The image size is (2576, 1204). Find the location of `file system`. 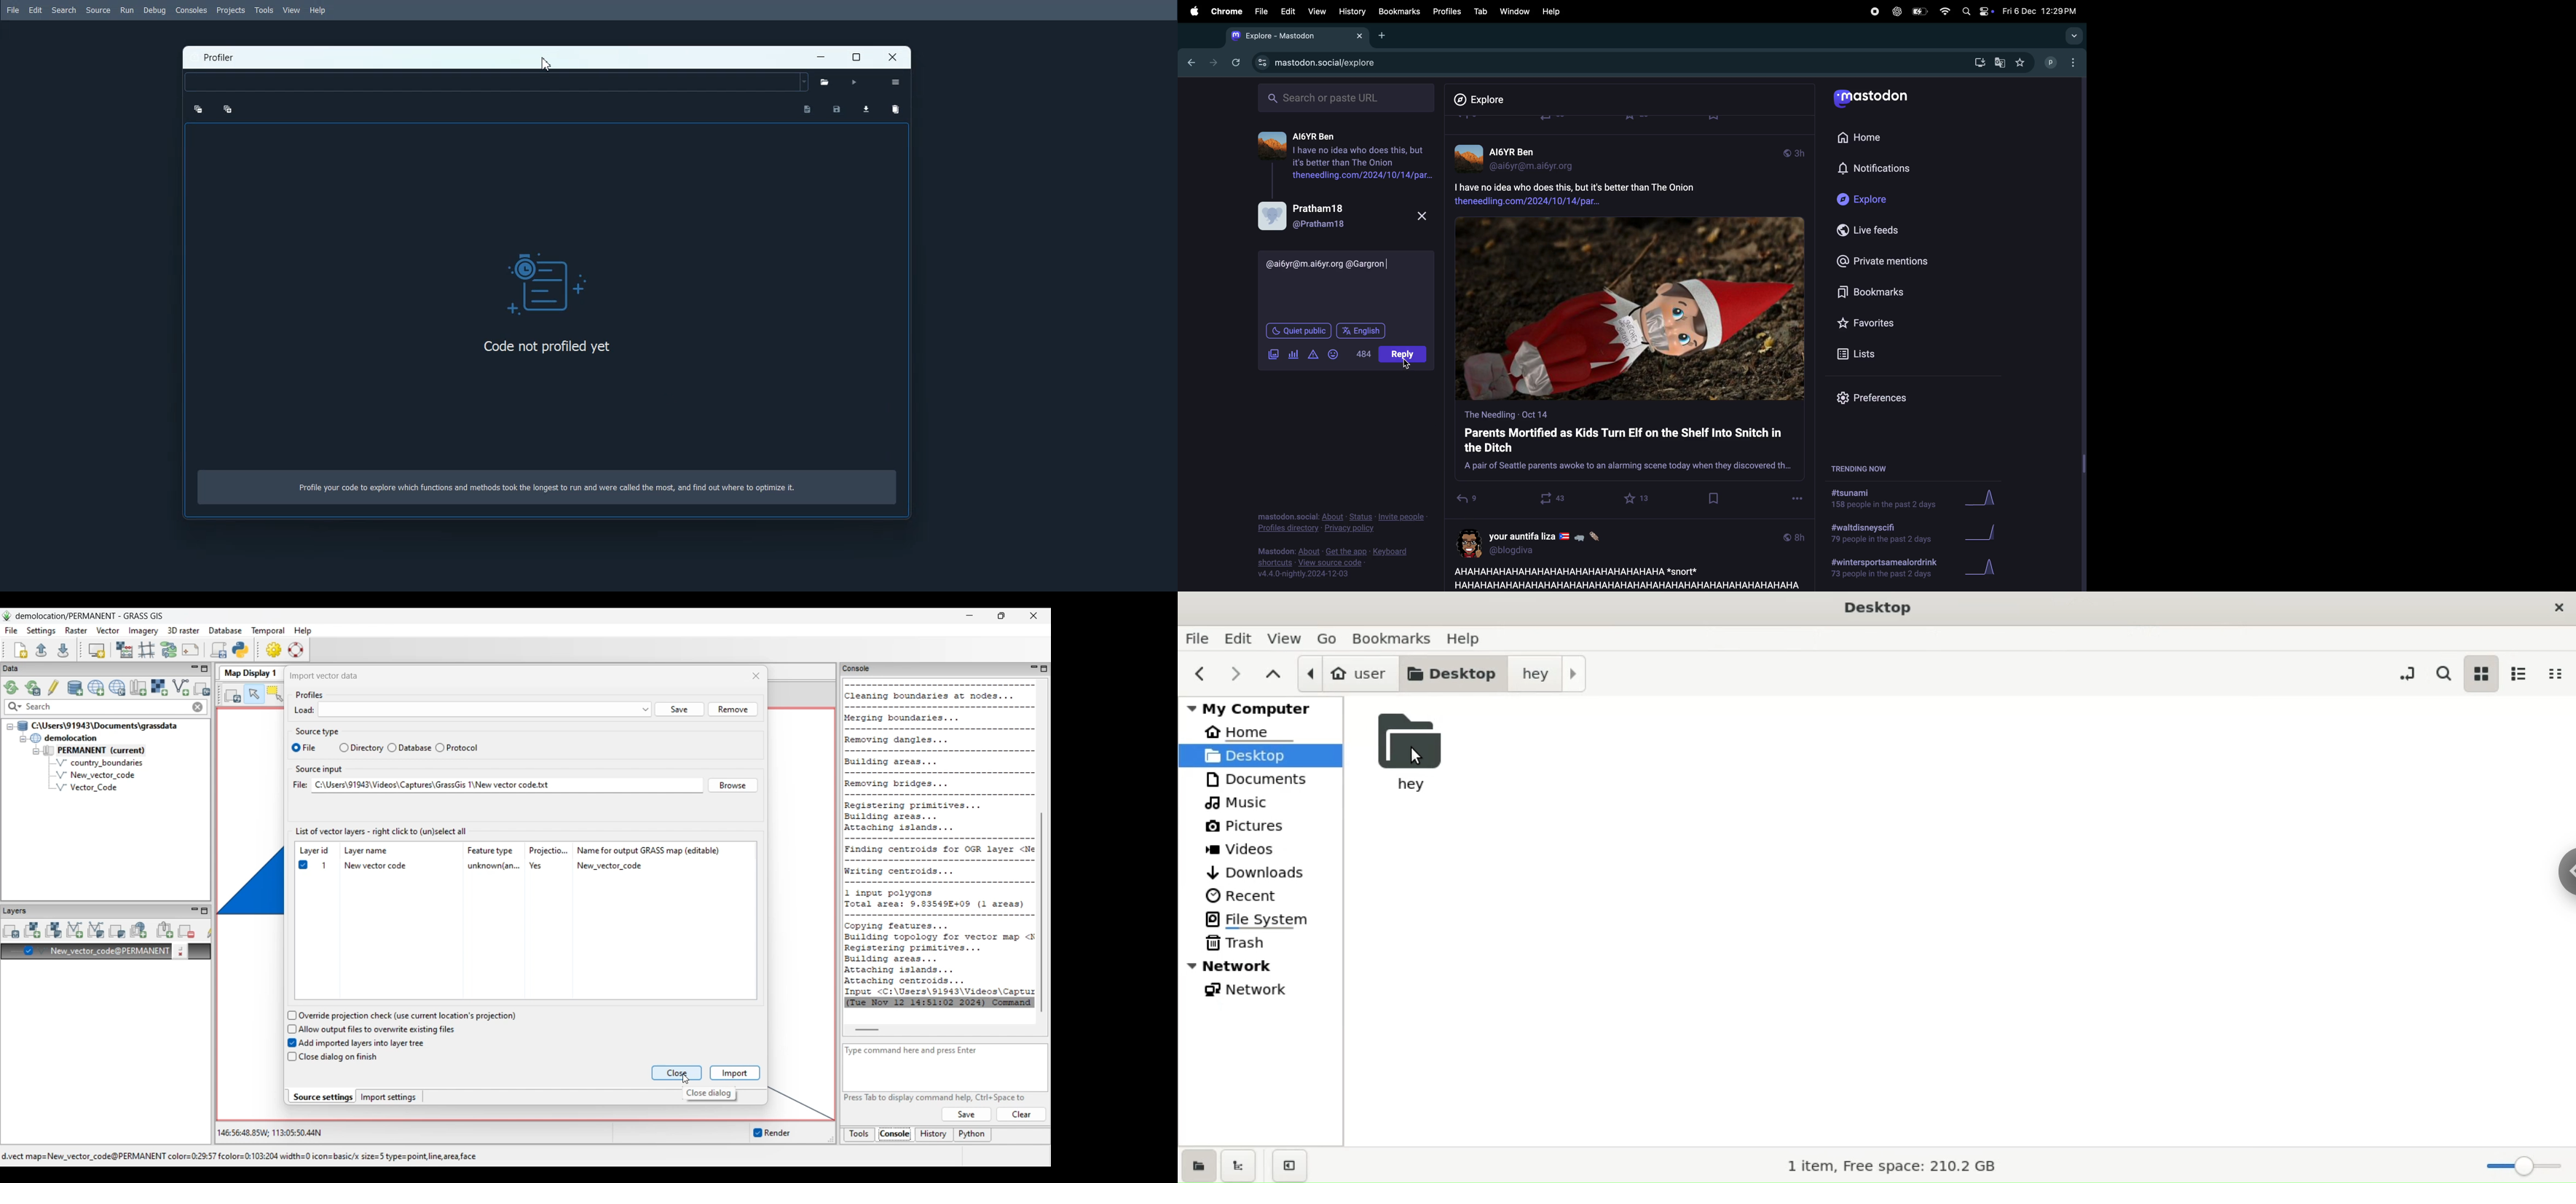

file system is located at coordinates (1261, 918).